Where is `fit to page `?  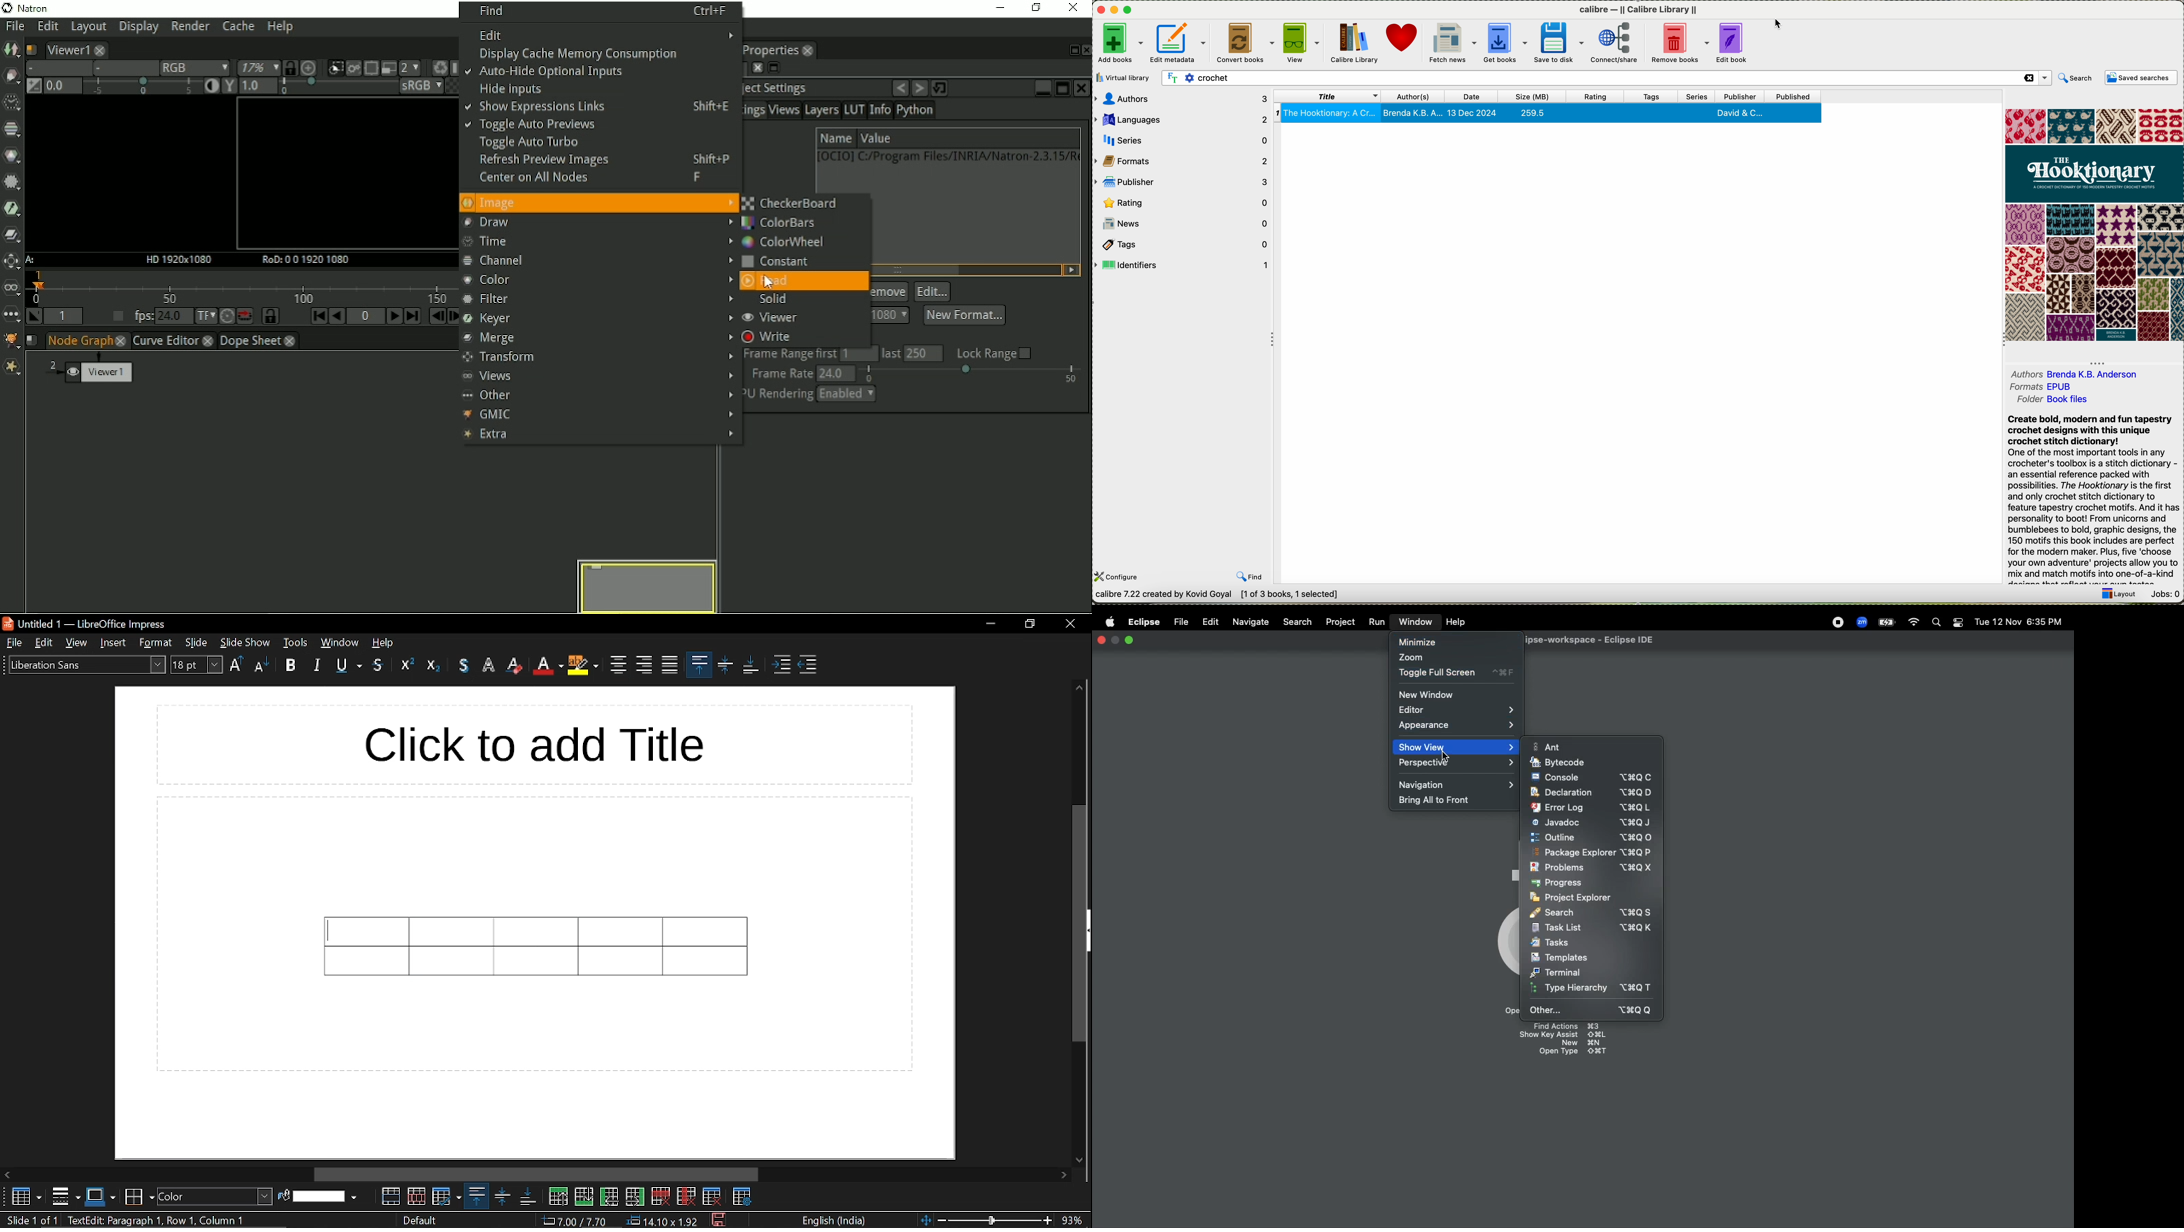 fit to page  is located at coordinates (926, 1219).